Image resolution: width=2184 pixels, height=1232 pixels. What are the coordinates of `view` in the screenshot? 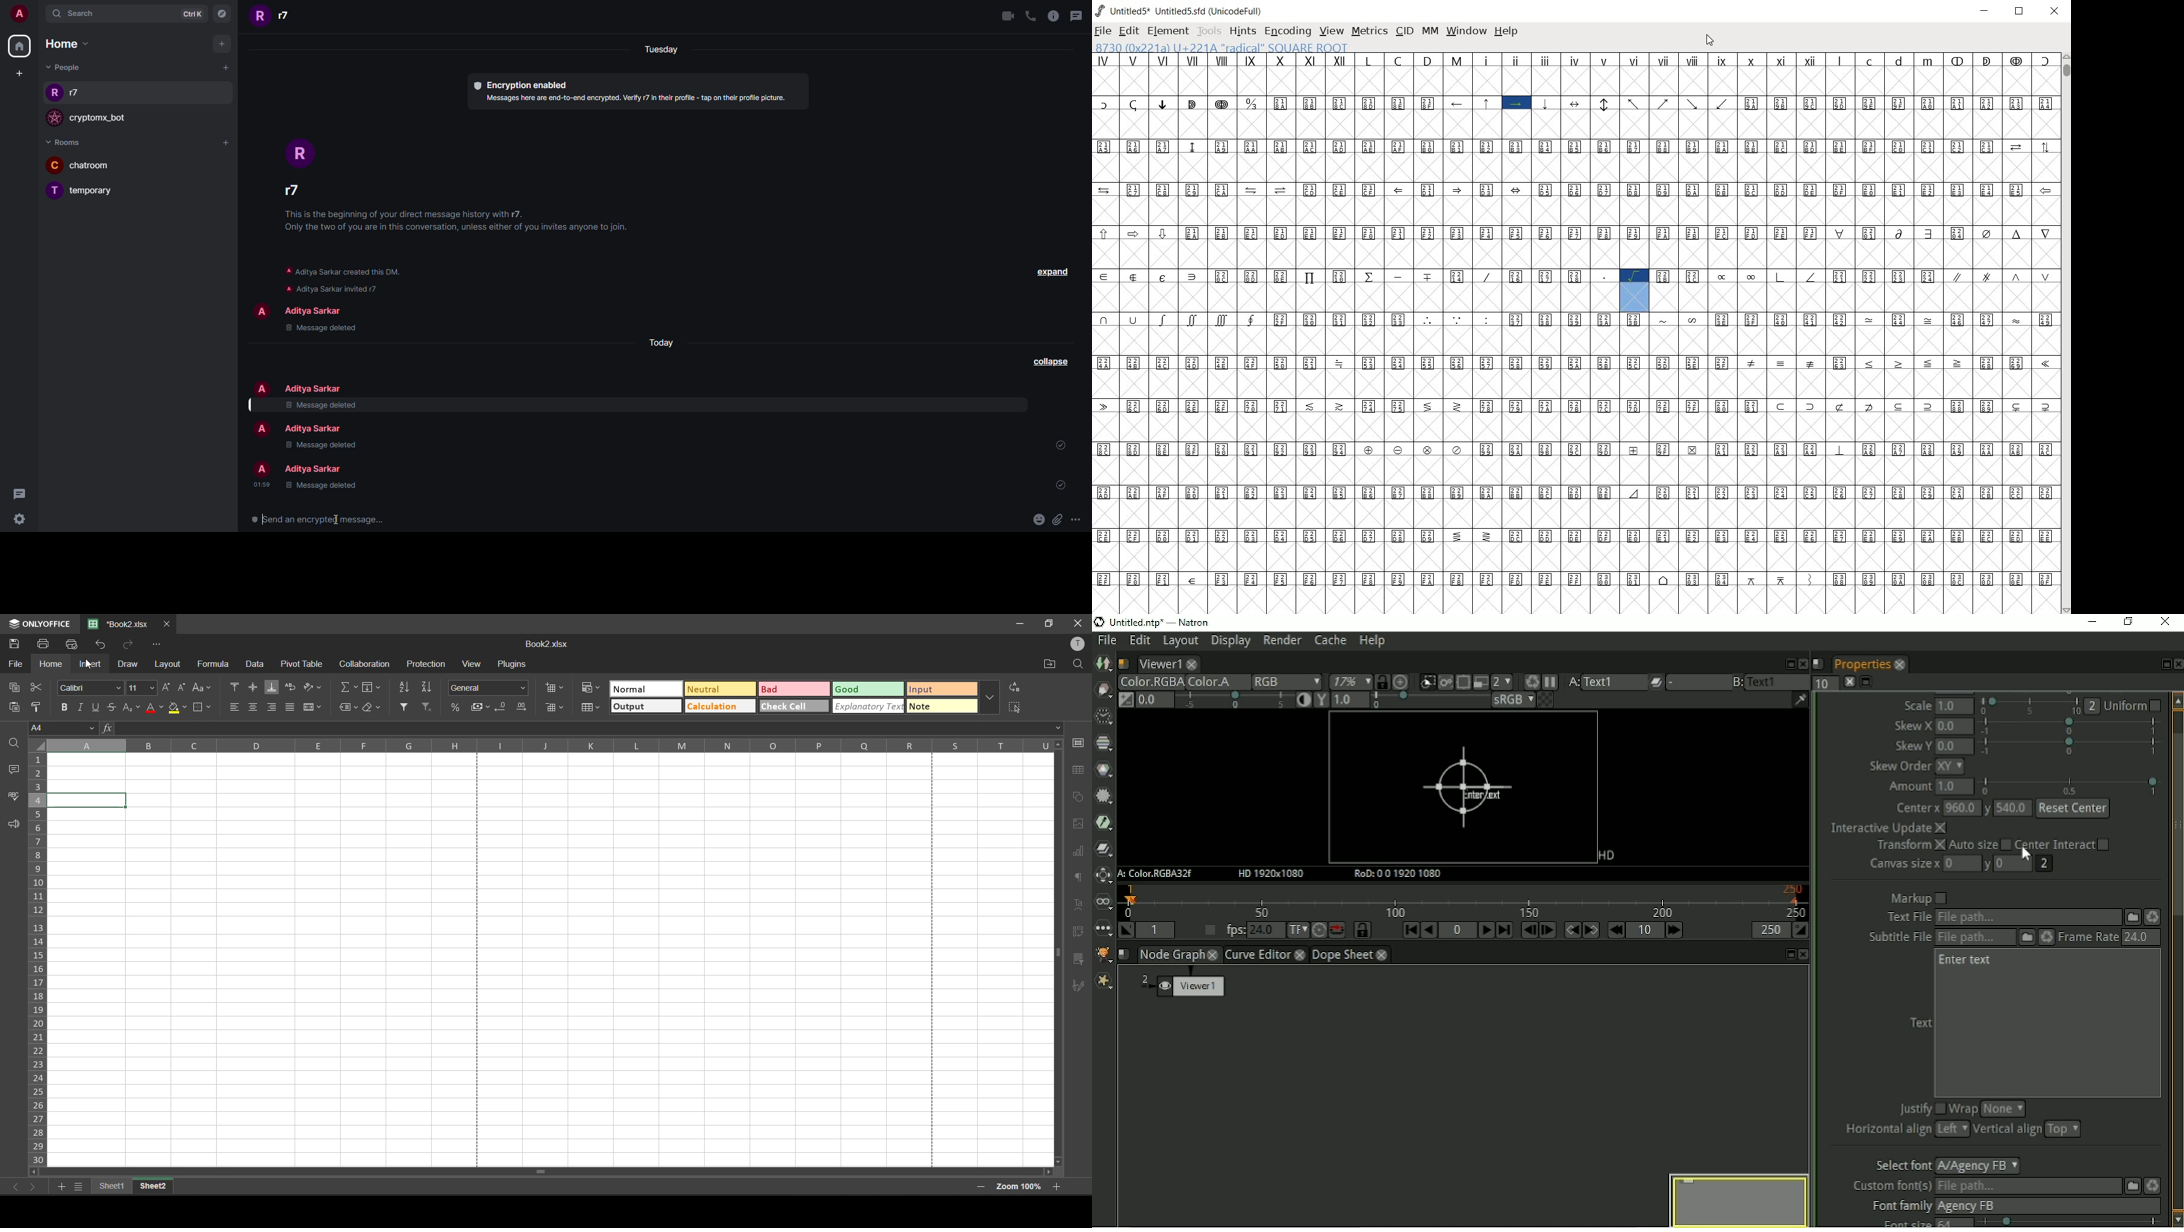 It's located at (471, 665).